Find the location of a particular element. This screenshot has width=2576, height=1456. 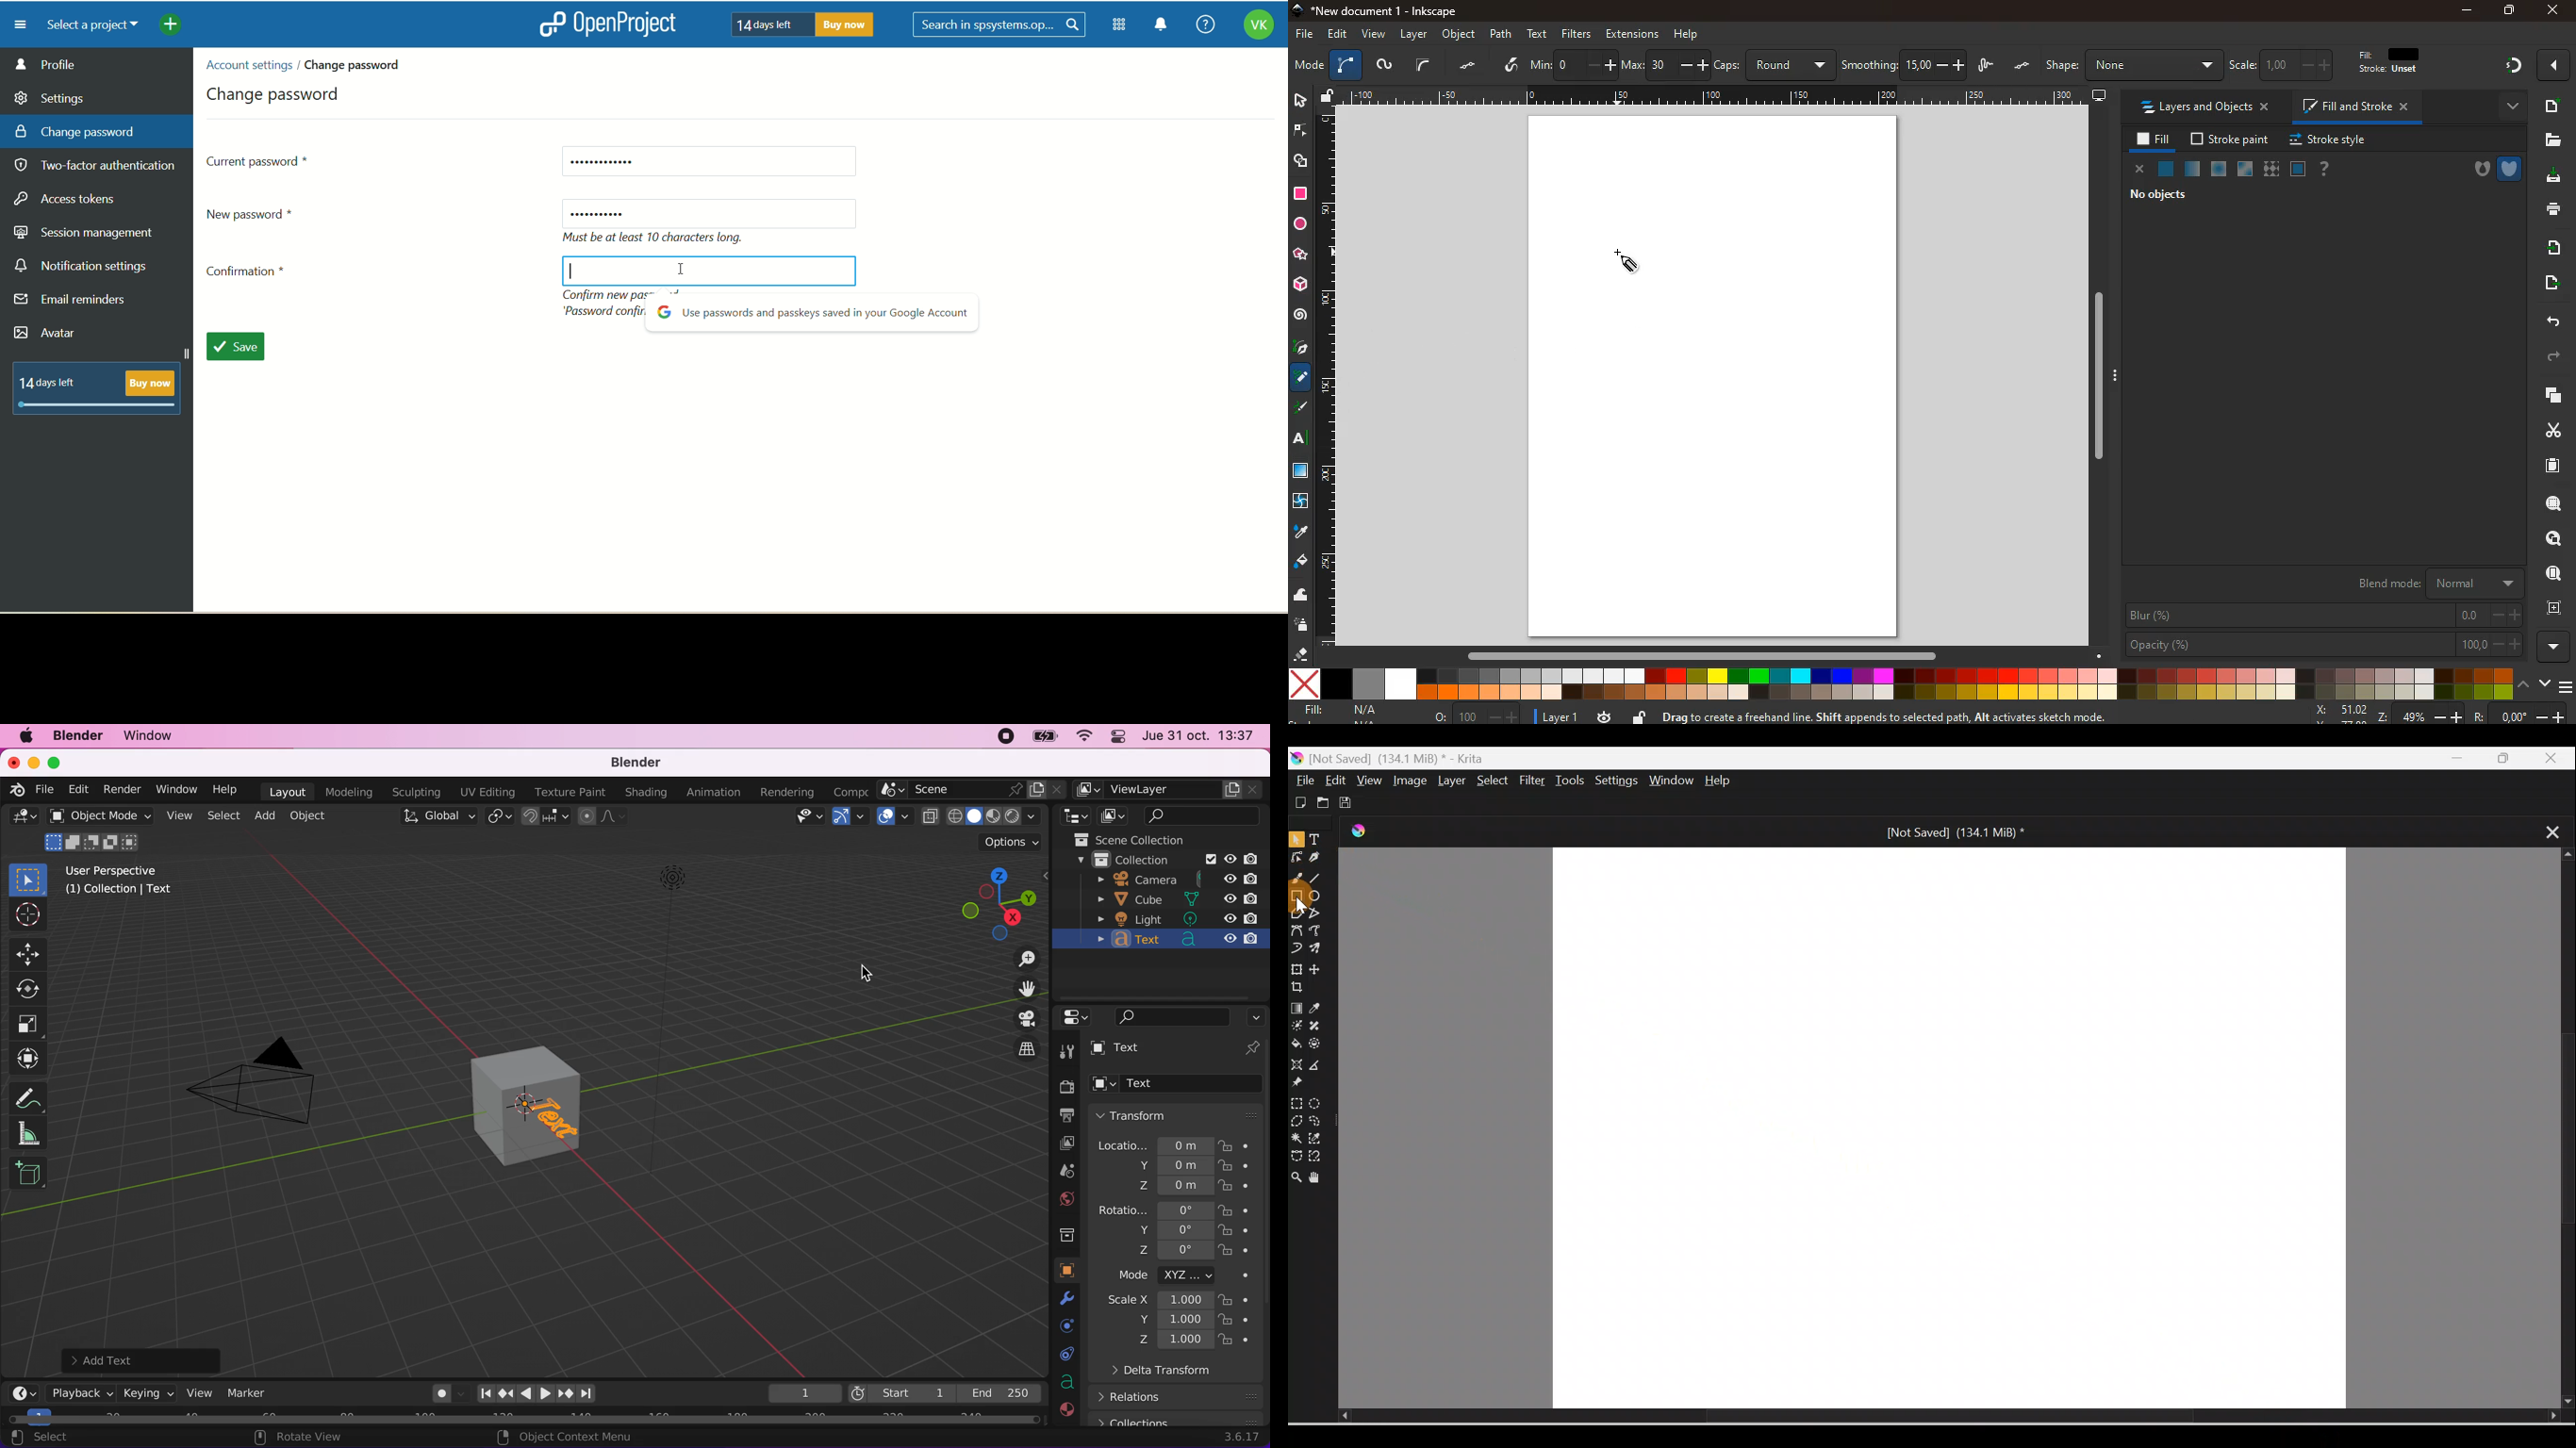

recording stopped is located at coordinates (1002, 736).